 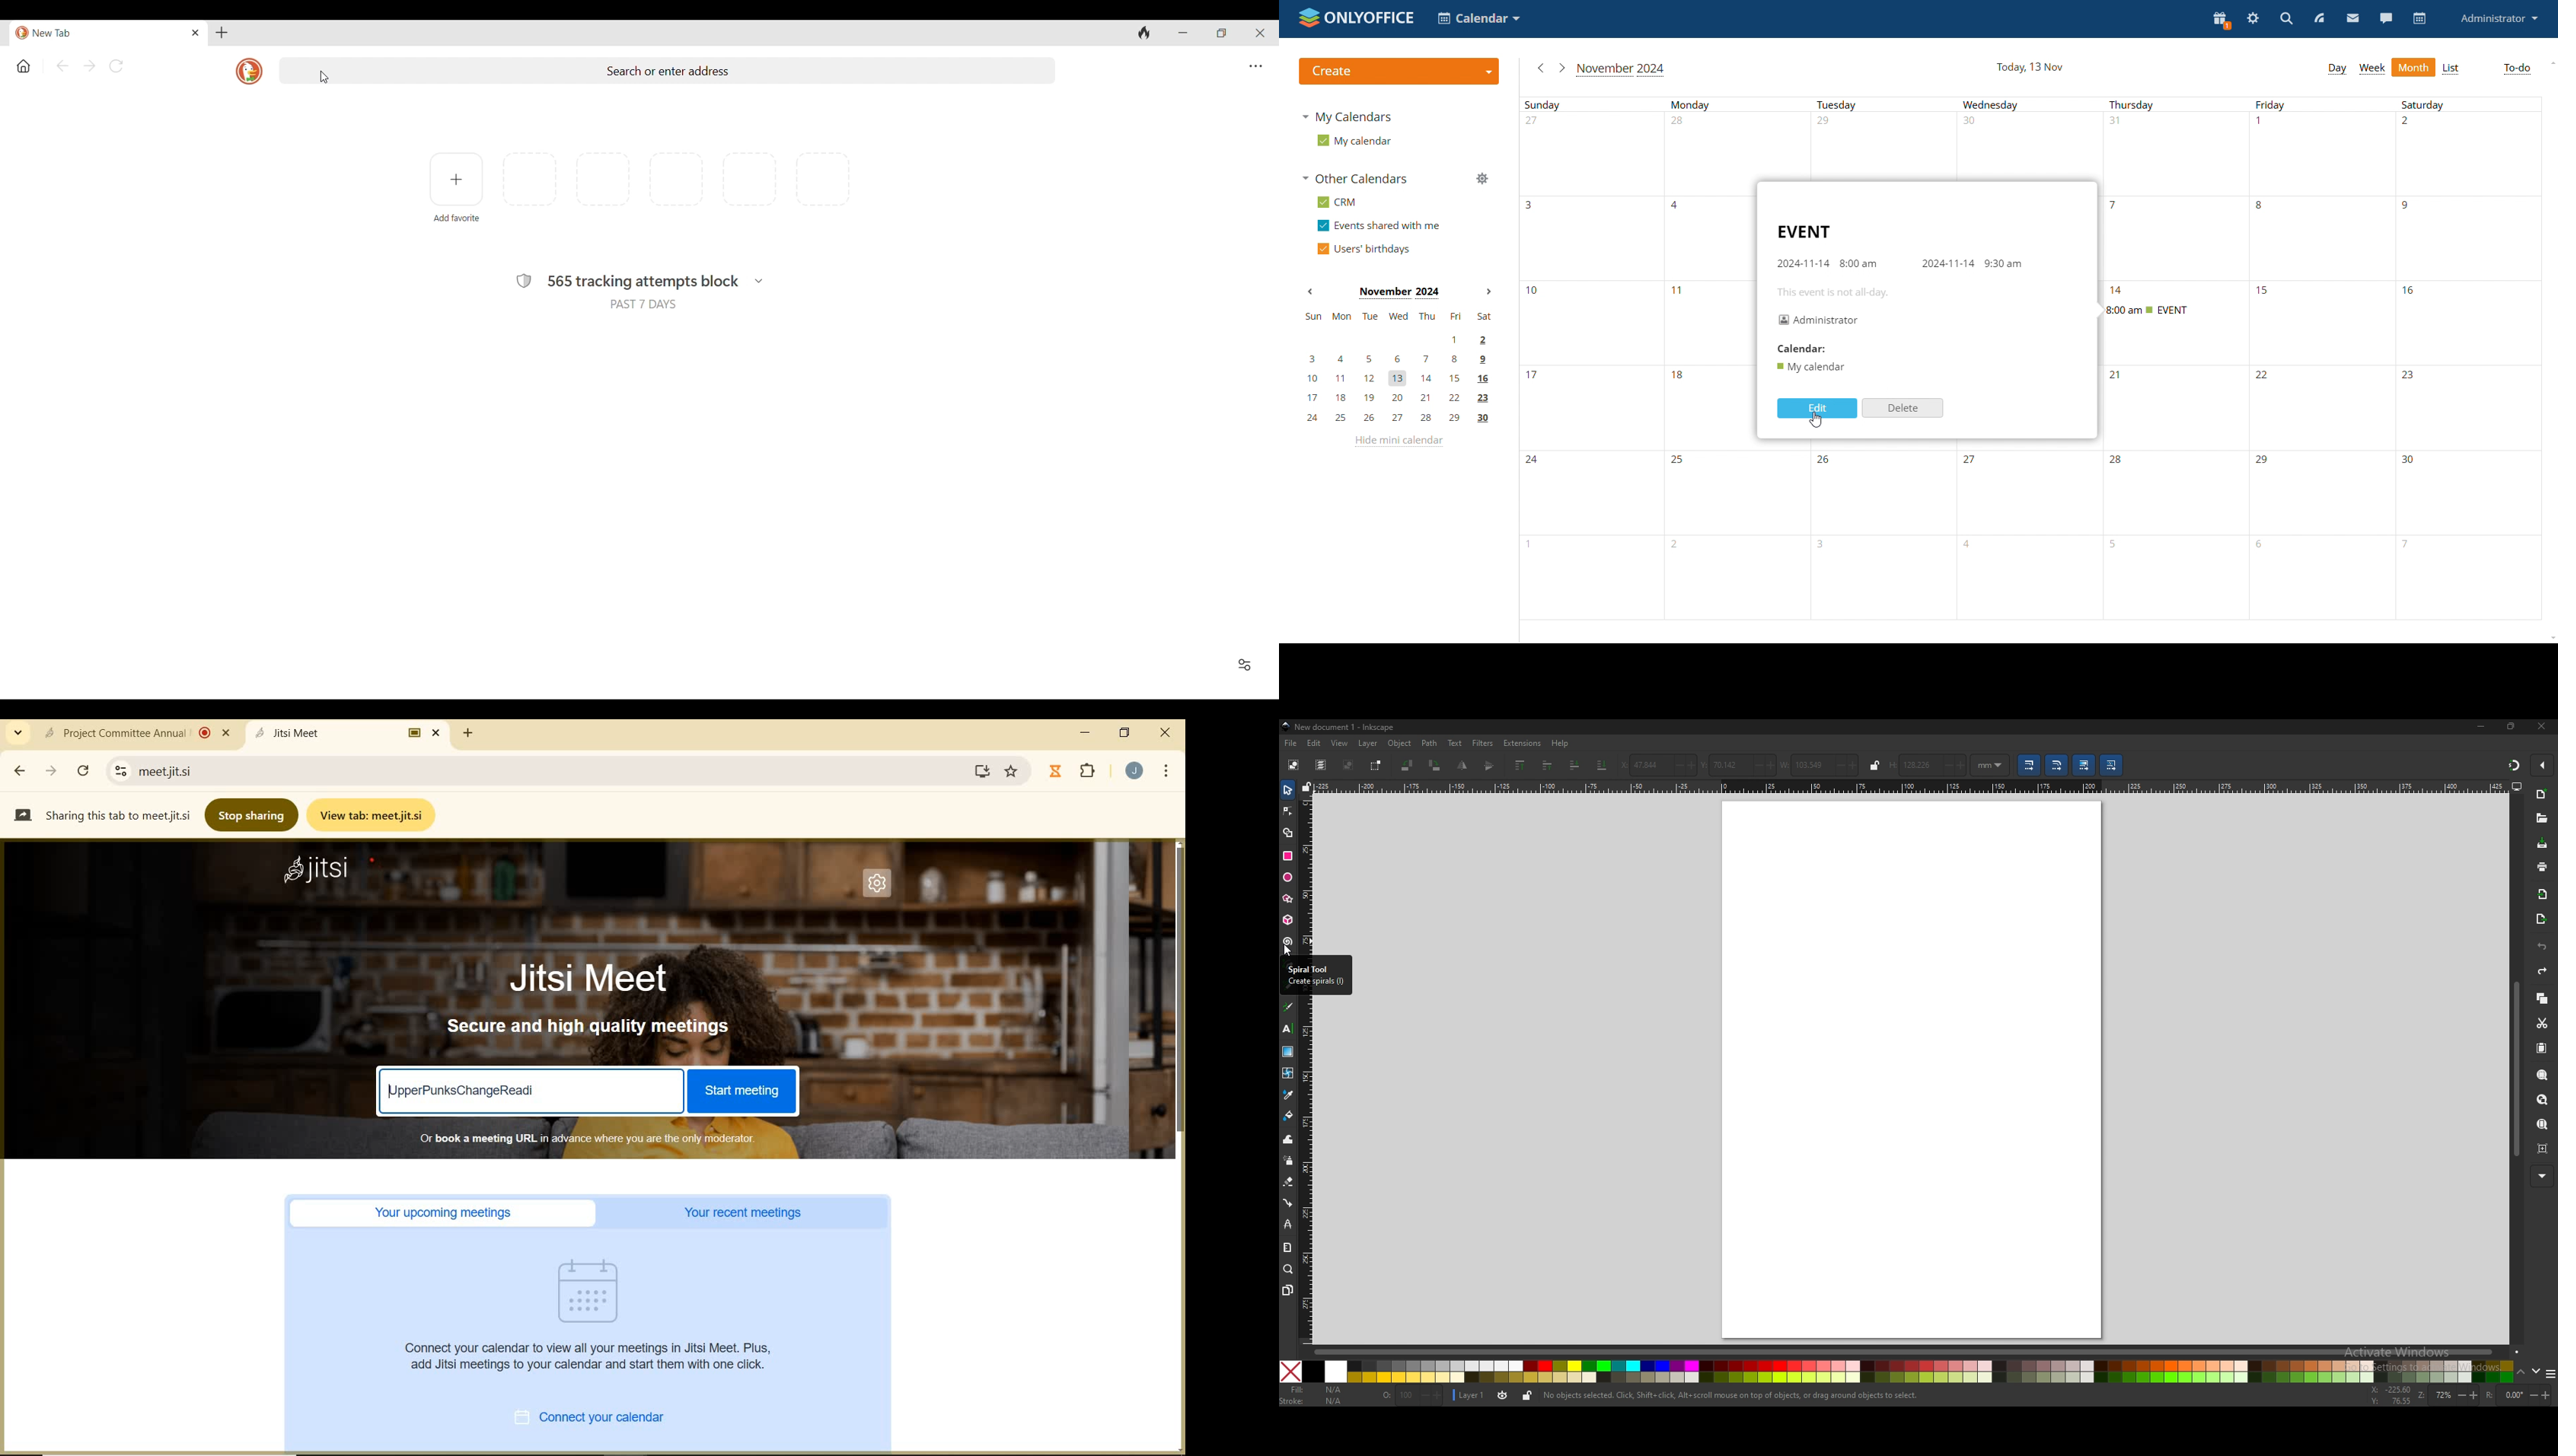 What do you see at coordinates (1523, 743) in the screenshot?
I see `extensions` at bounding box center [1523, 743].